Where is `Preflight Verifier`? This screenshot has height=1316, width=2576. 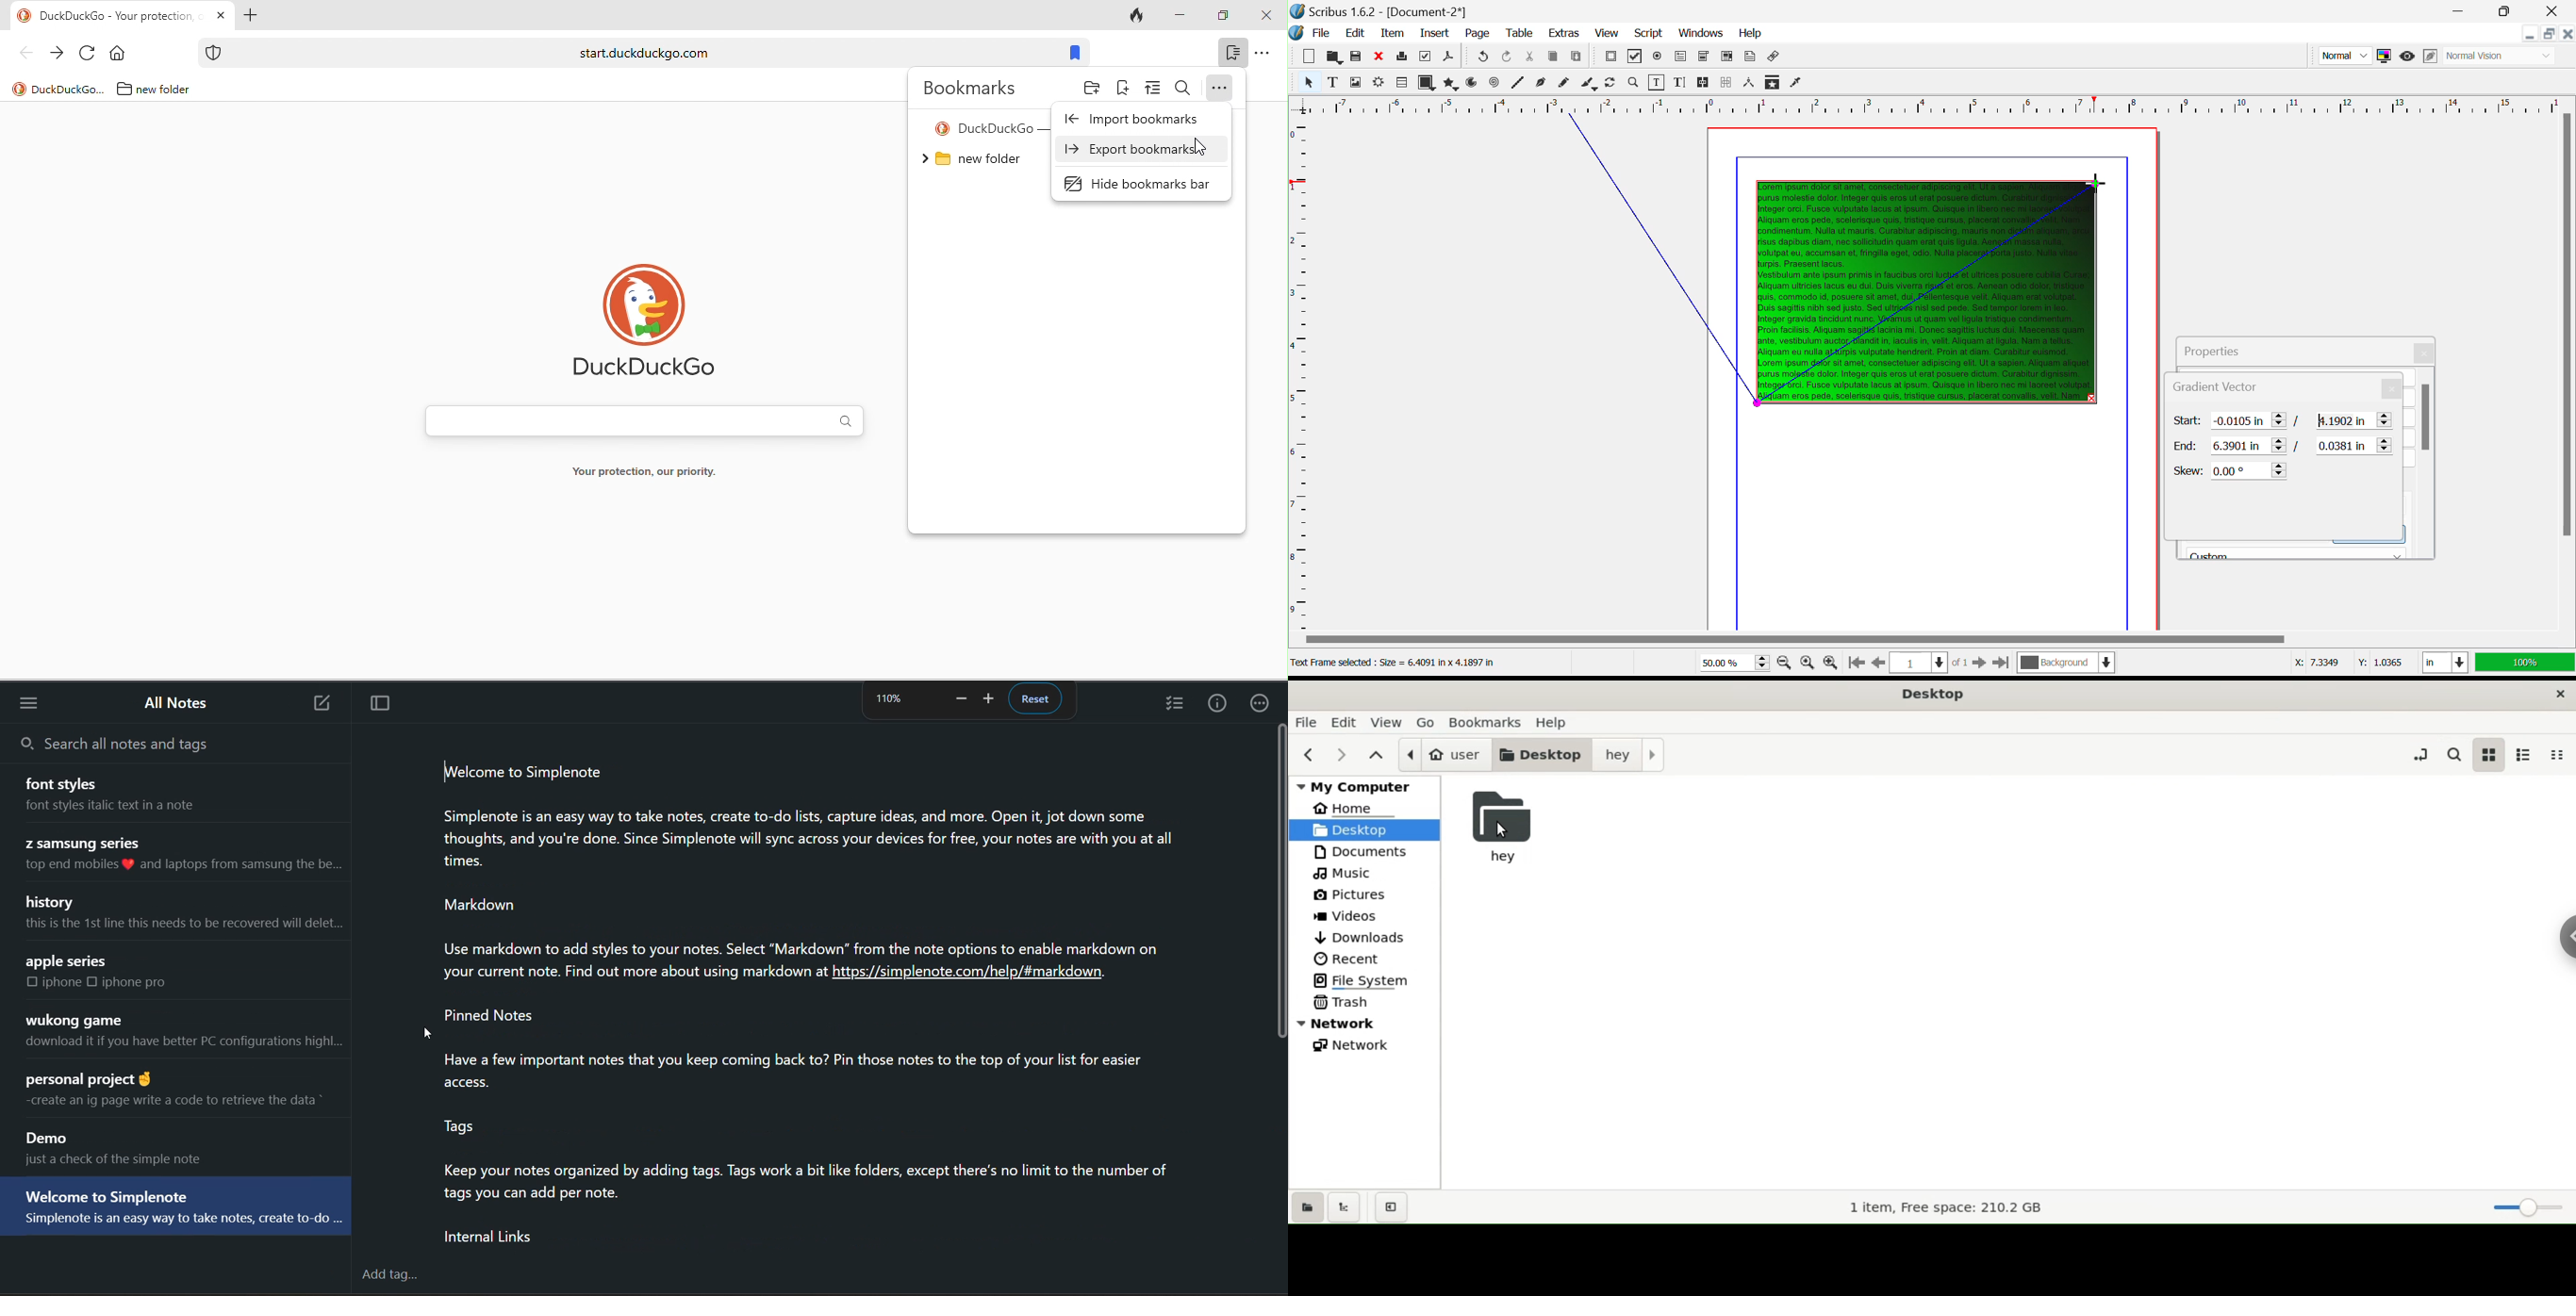 Preflight Verifier is located at coordinates (1426, 56).